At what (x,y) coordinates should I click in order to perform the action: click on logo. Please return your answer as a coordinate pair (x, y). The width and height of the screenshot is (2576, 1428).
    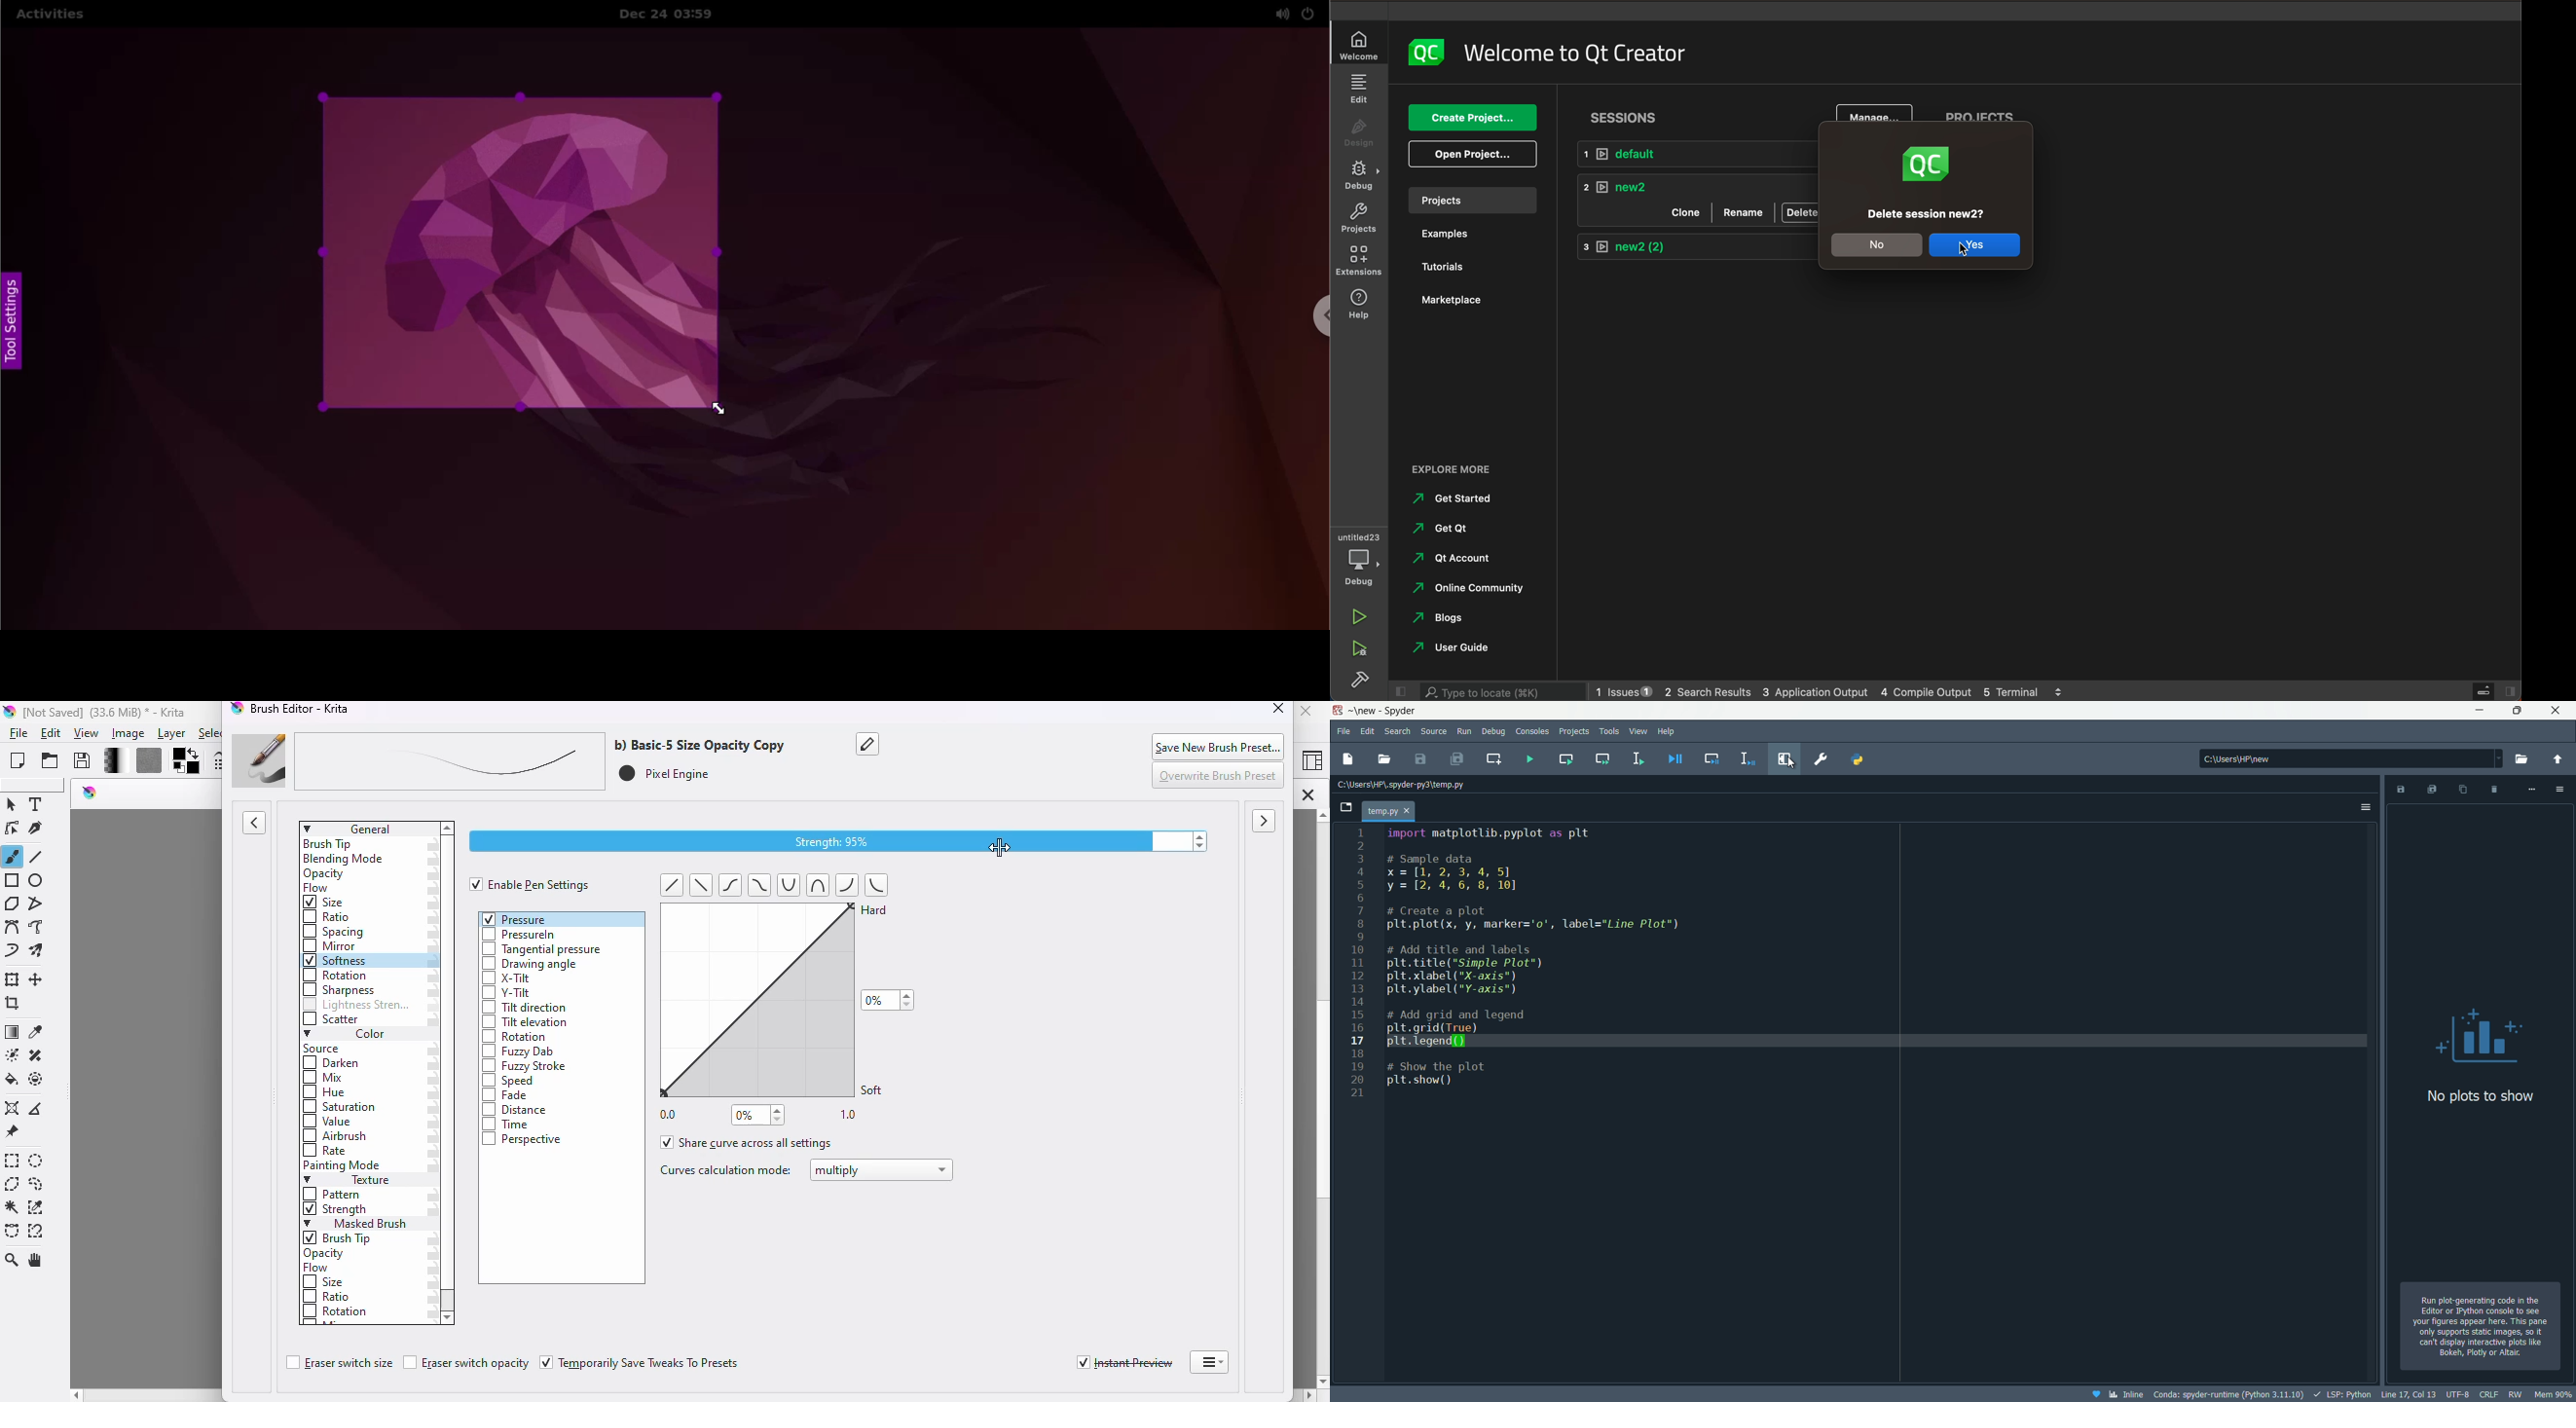
    Looking at the image, I should click on (1425, 53).